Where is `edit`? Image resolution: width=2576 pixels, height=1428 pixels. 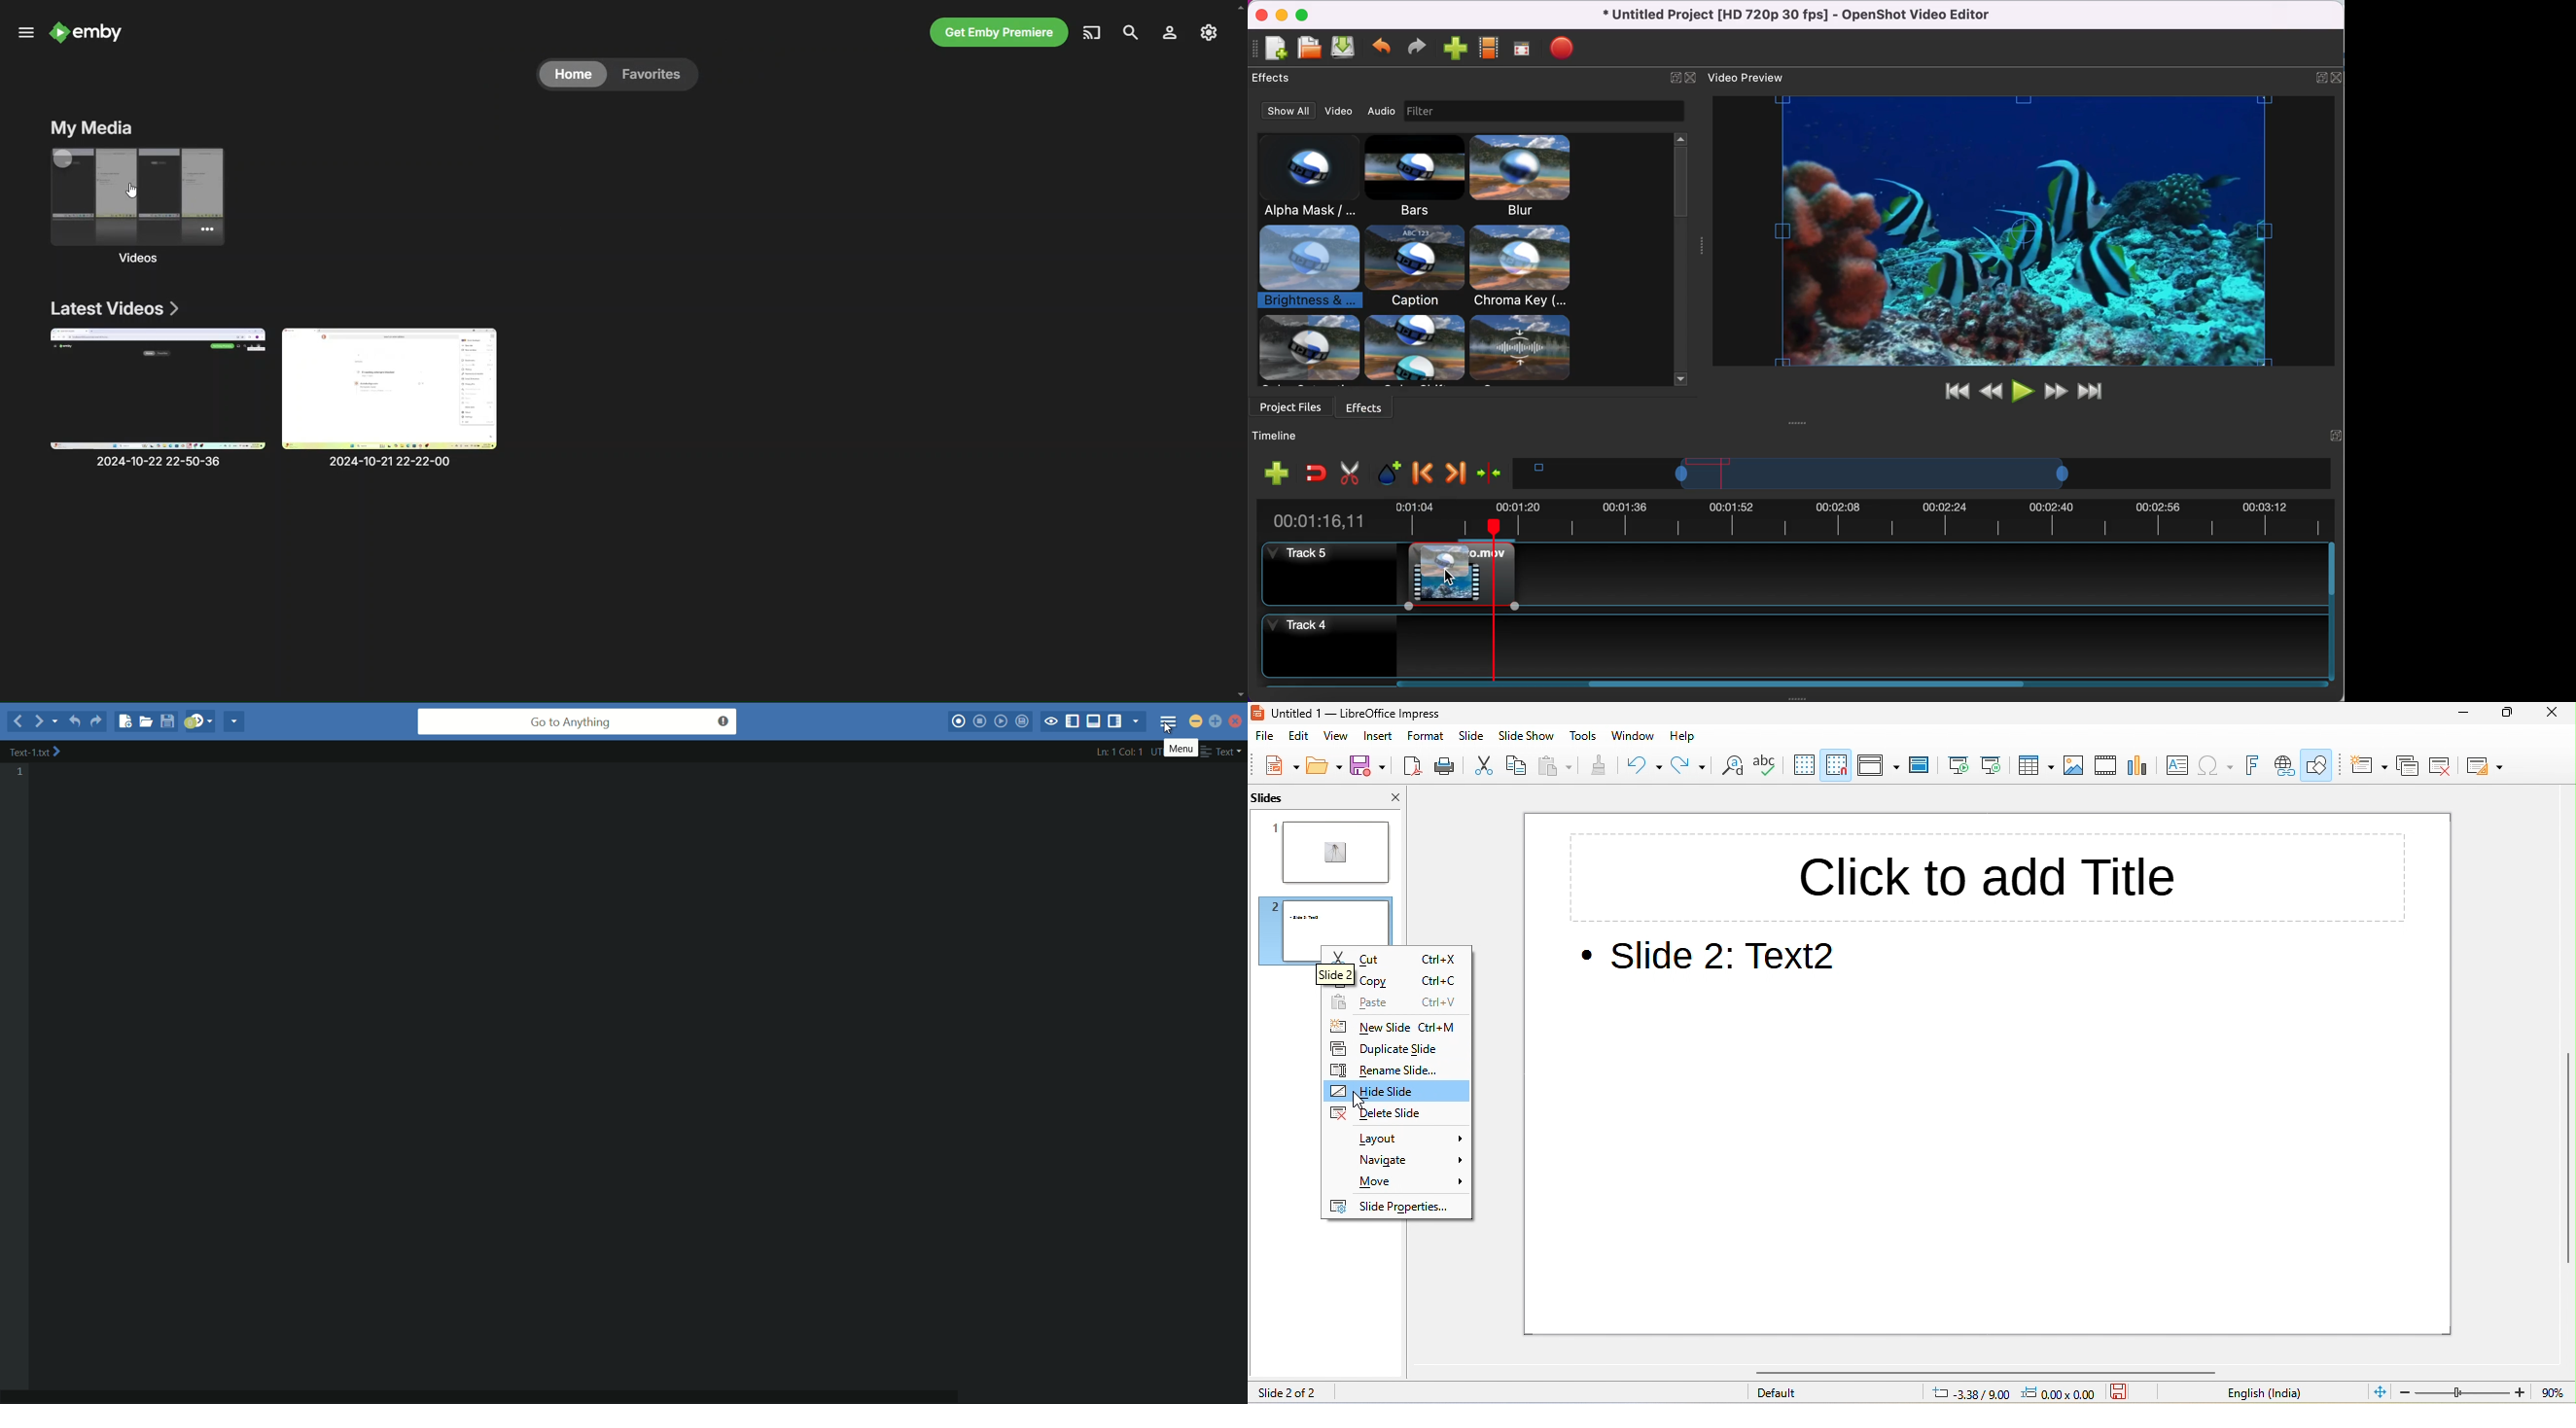 edit is located at coordinates (1302, 739).